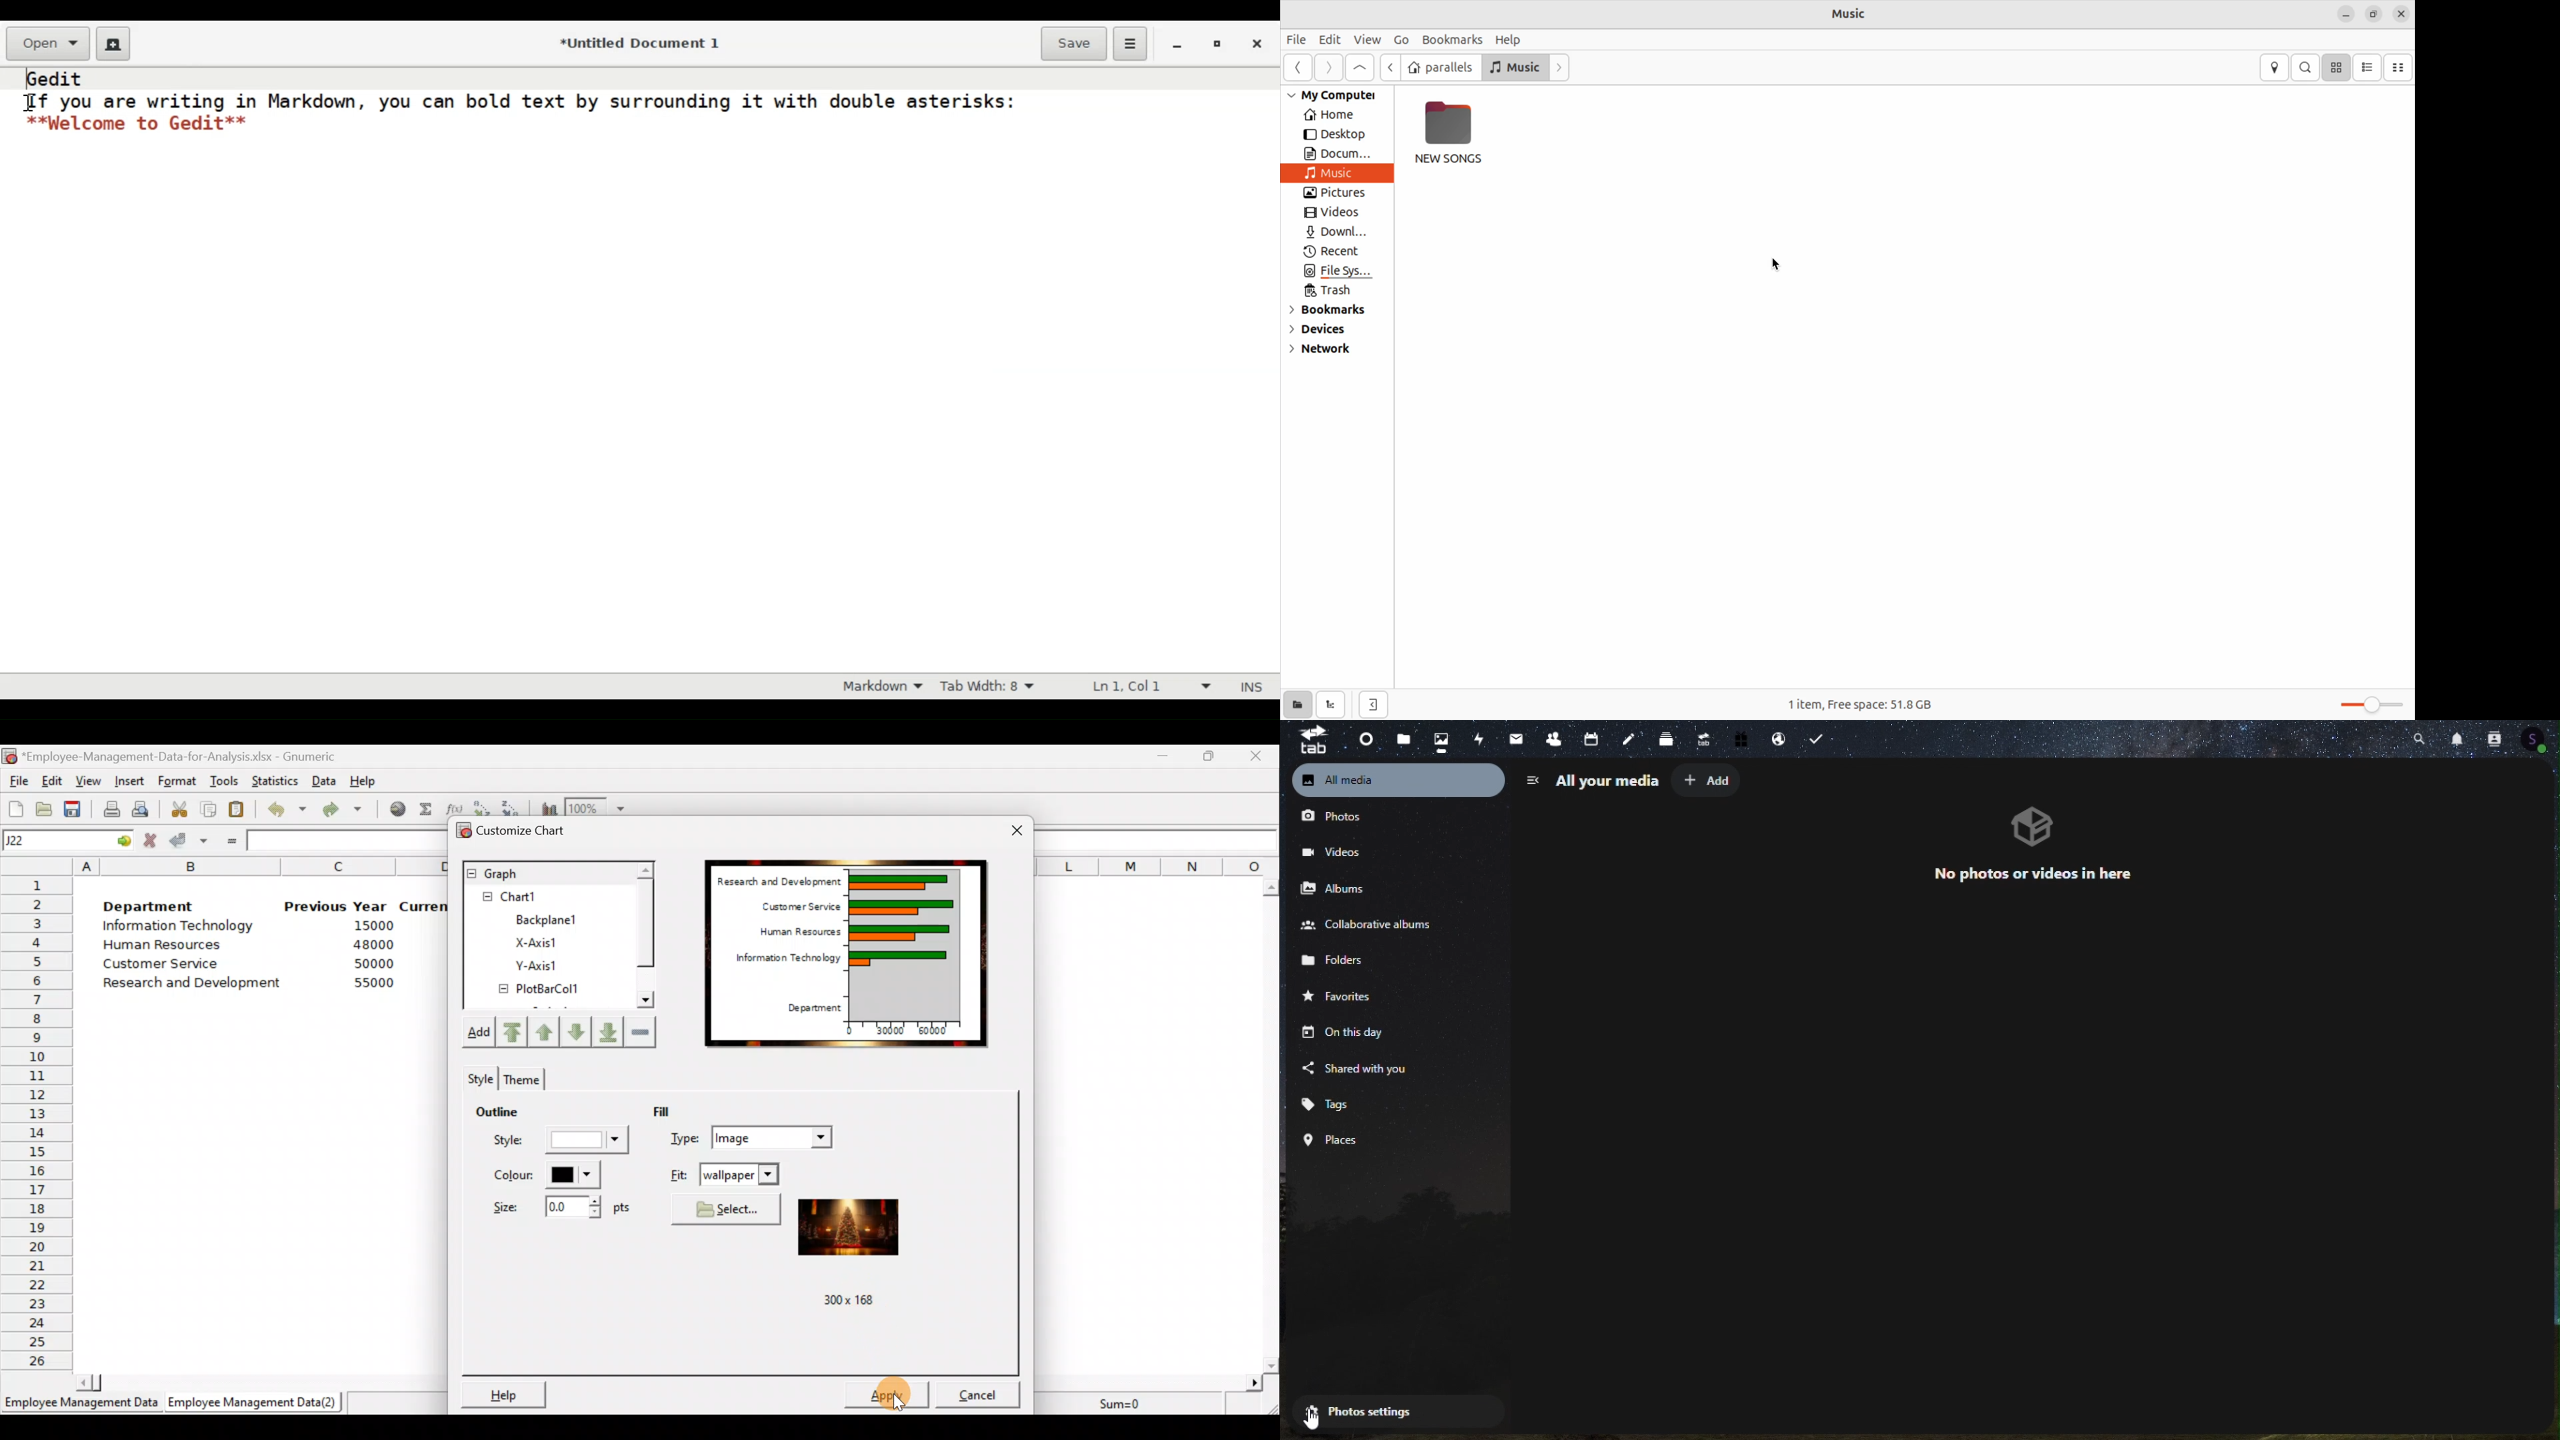  I want to click on ‘Employee-Management-Data-for-Analysis.xlsx - Gnumeric, so click(193, 757).